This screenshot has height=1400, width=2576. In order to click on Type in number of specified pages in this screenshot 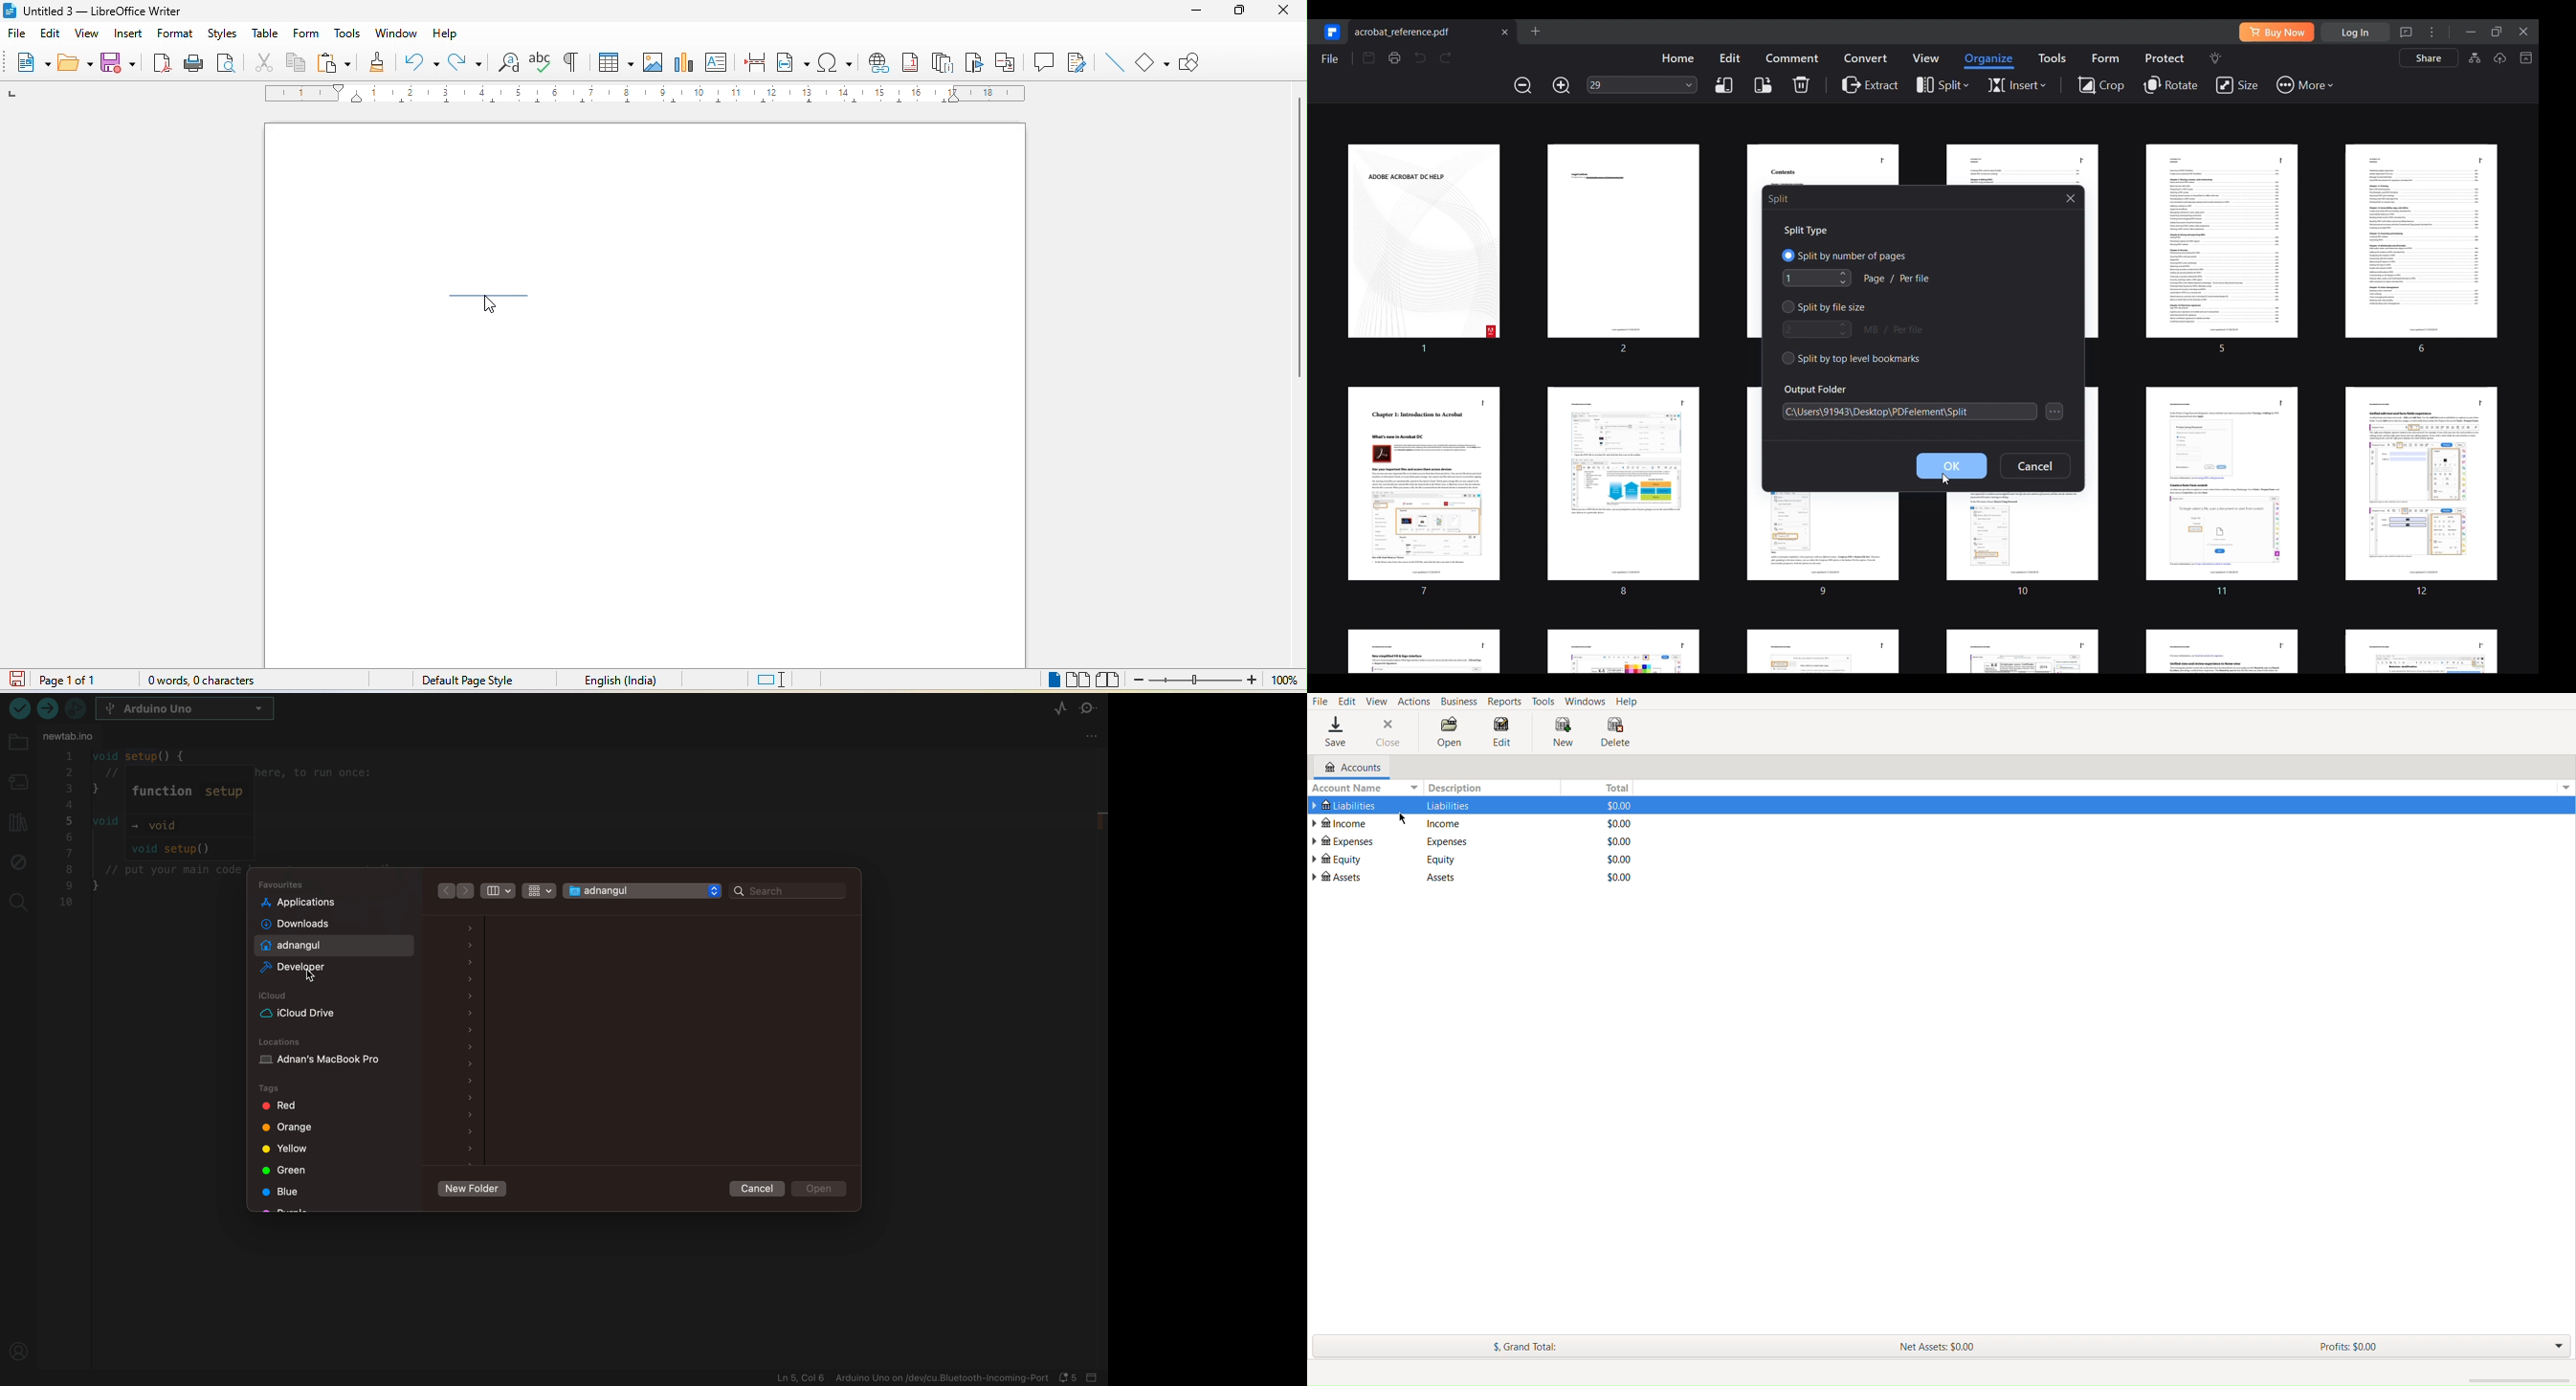, I will do `click(1808, 278)`.